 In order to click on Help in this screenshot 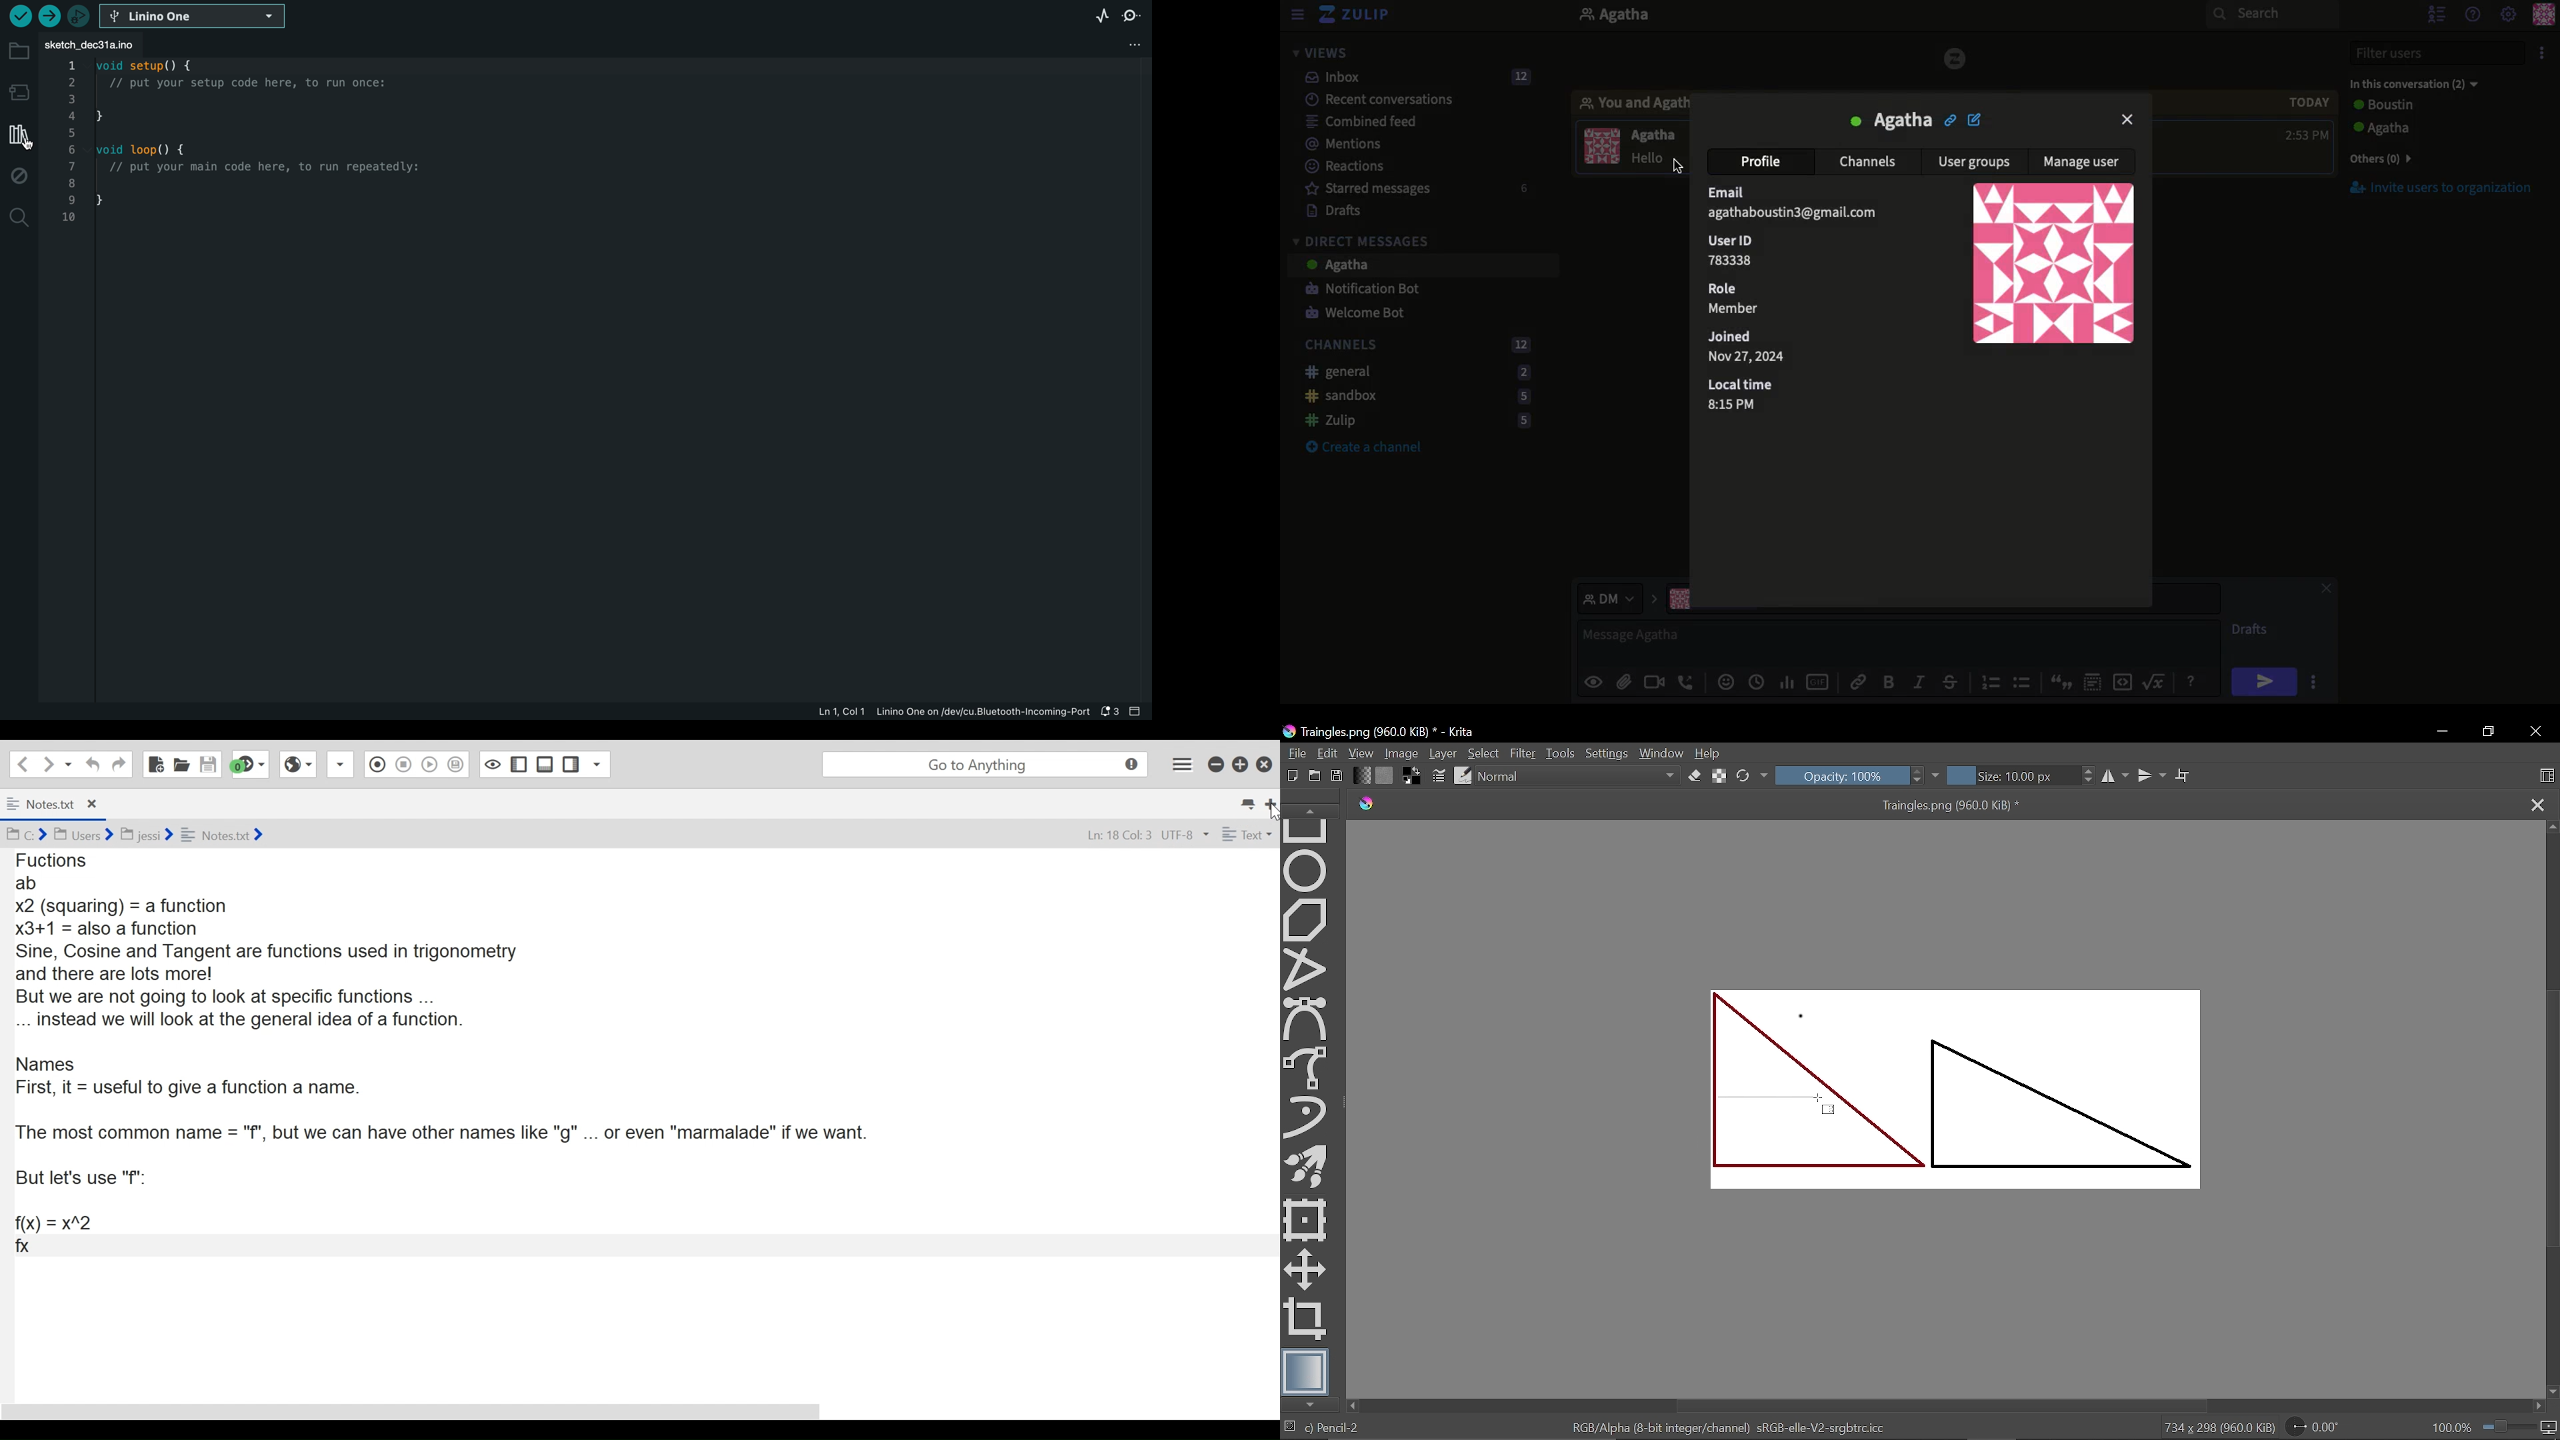, I will do `click(2192, 682)`.